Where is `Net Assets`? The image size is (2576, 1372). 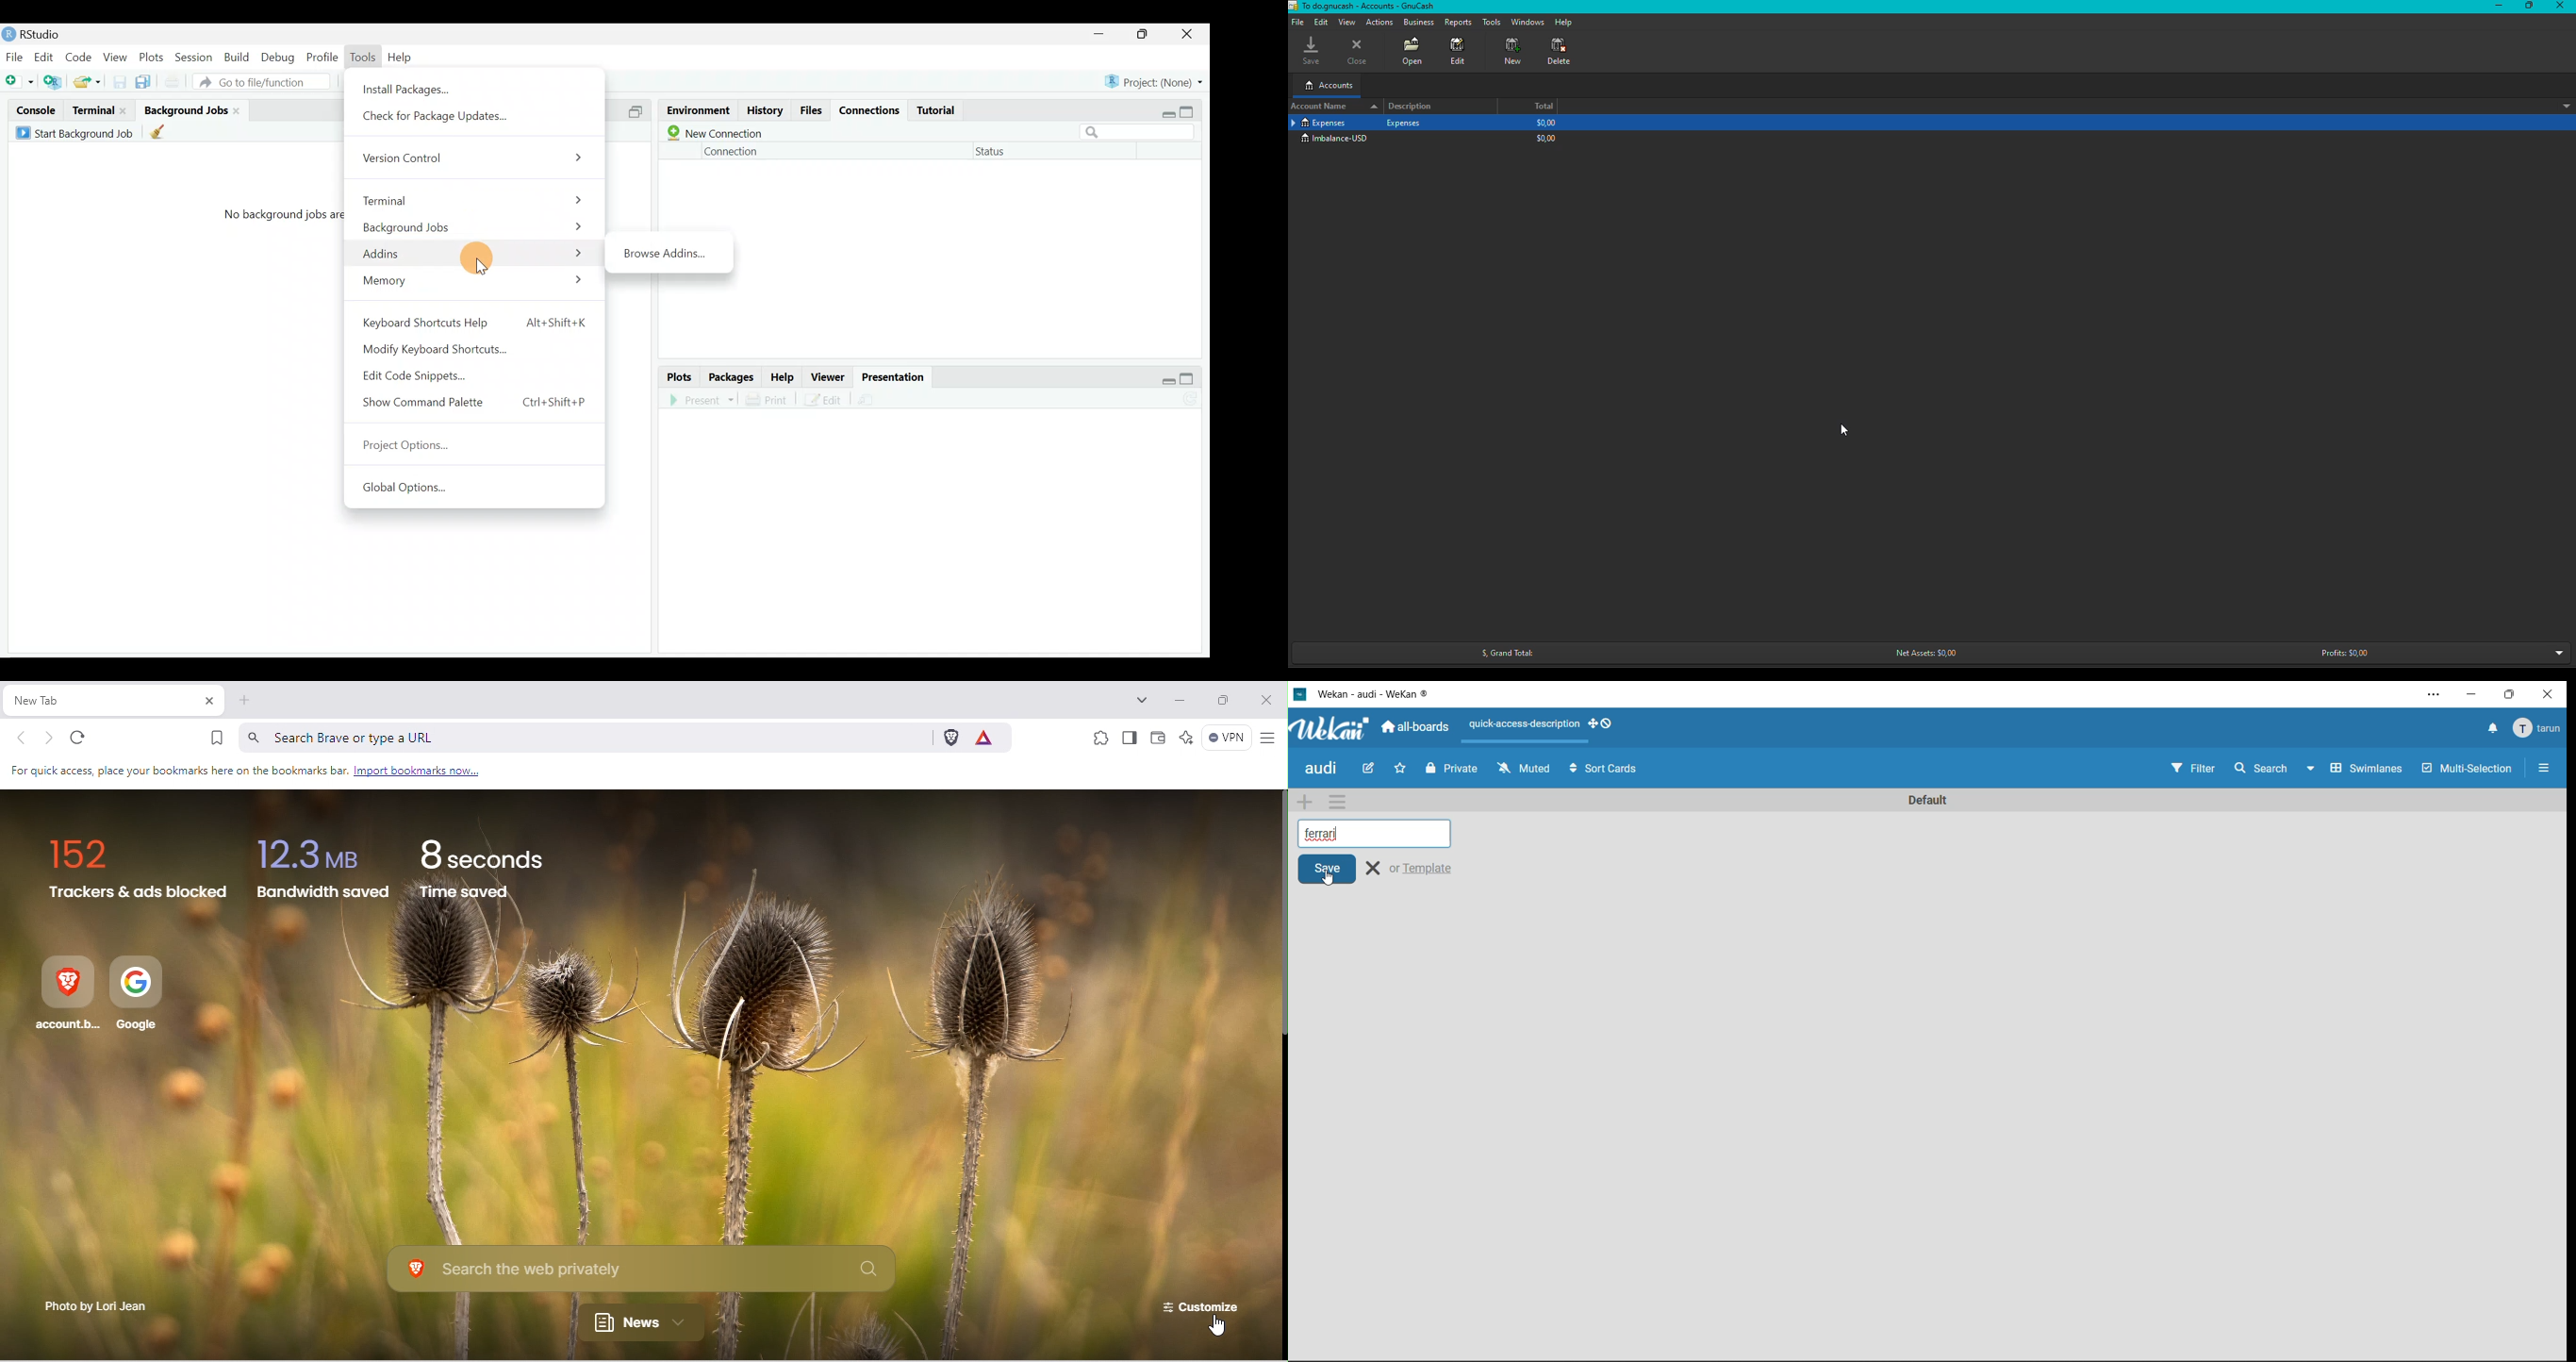 Net Assets is located at coordinates (1927, 651).